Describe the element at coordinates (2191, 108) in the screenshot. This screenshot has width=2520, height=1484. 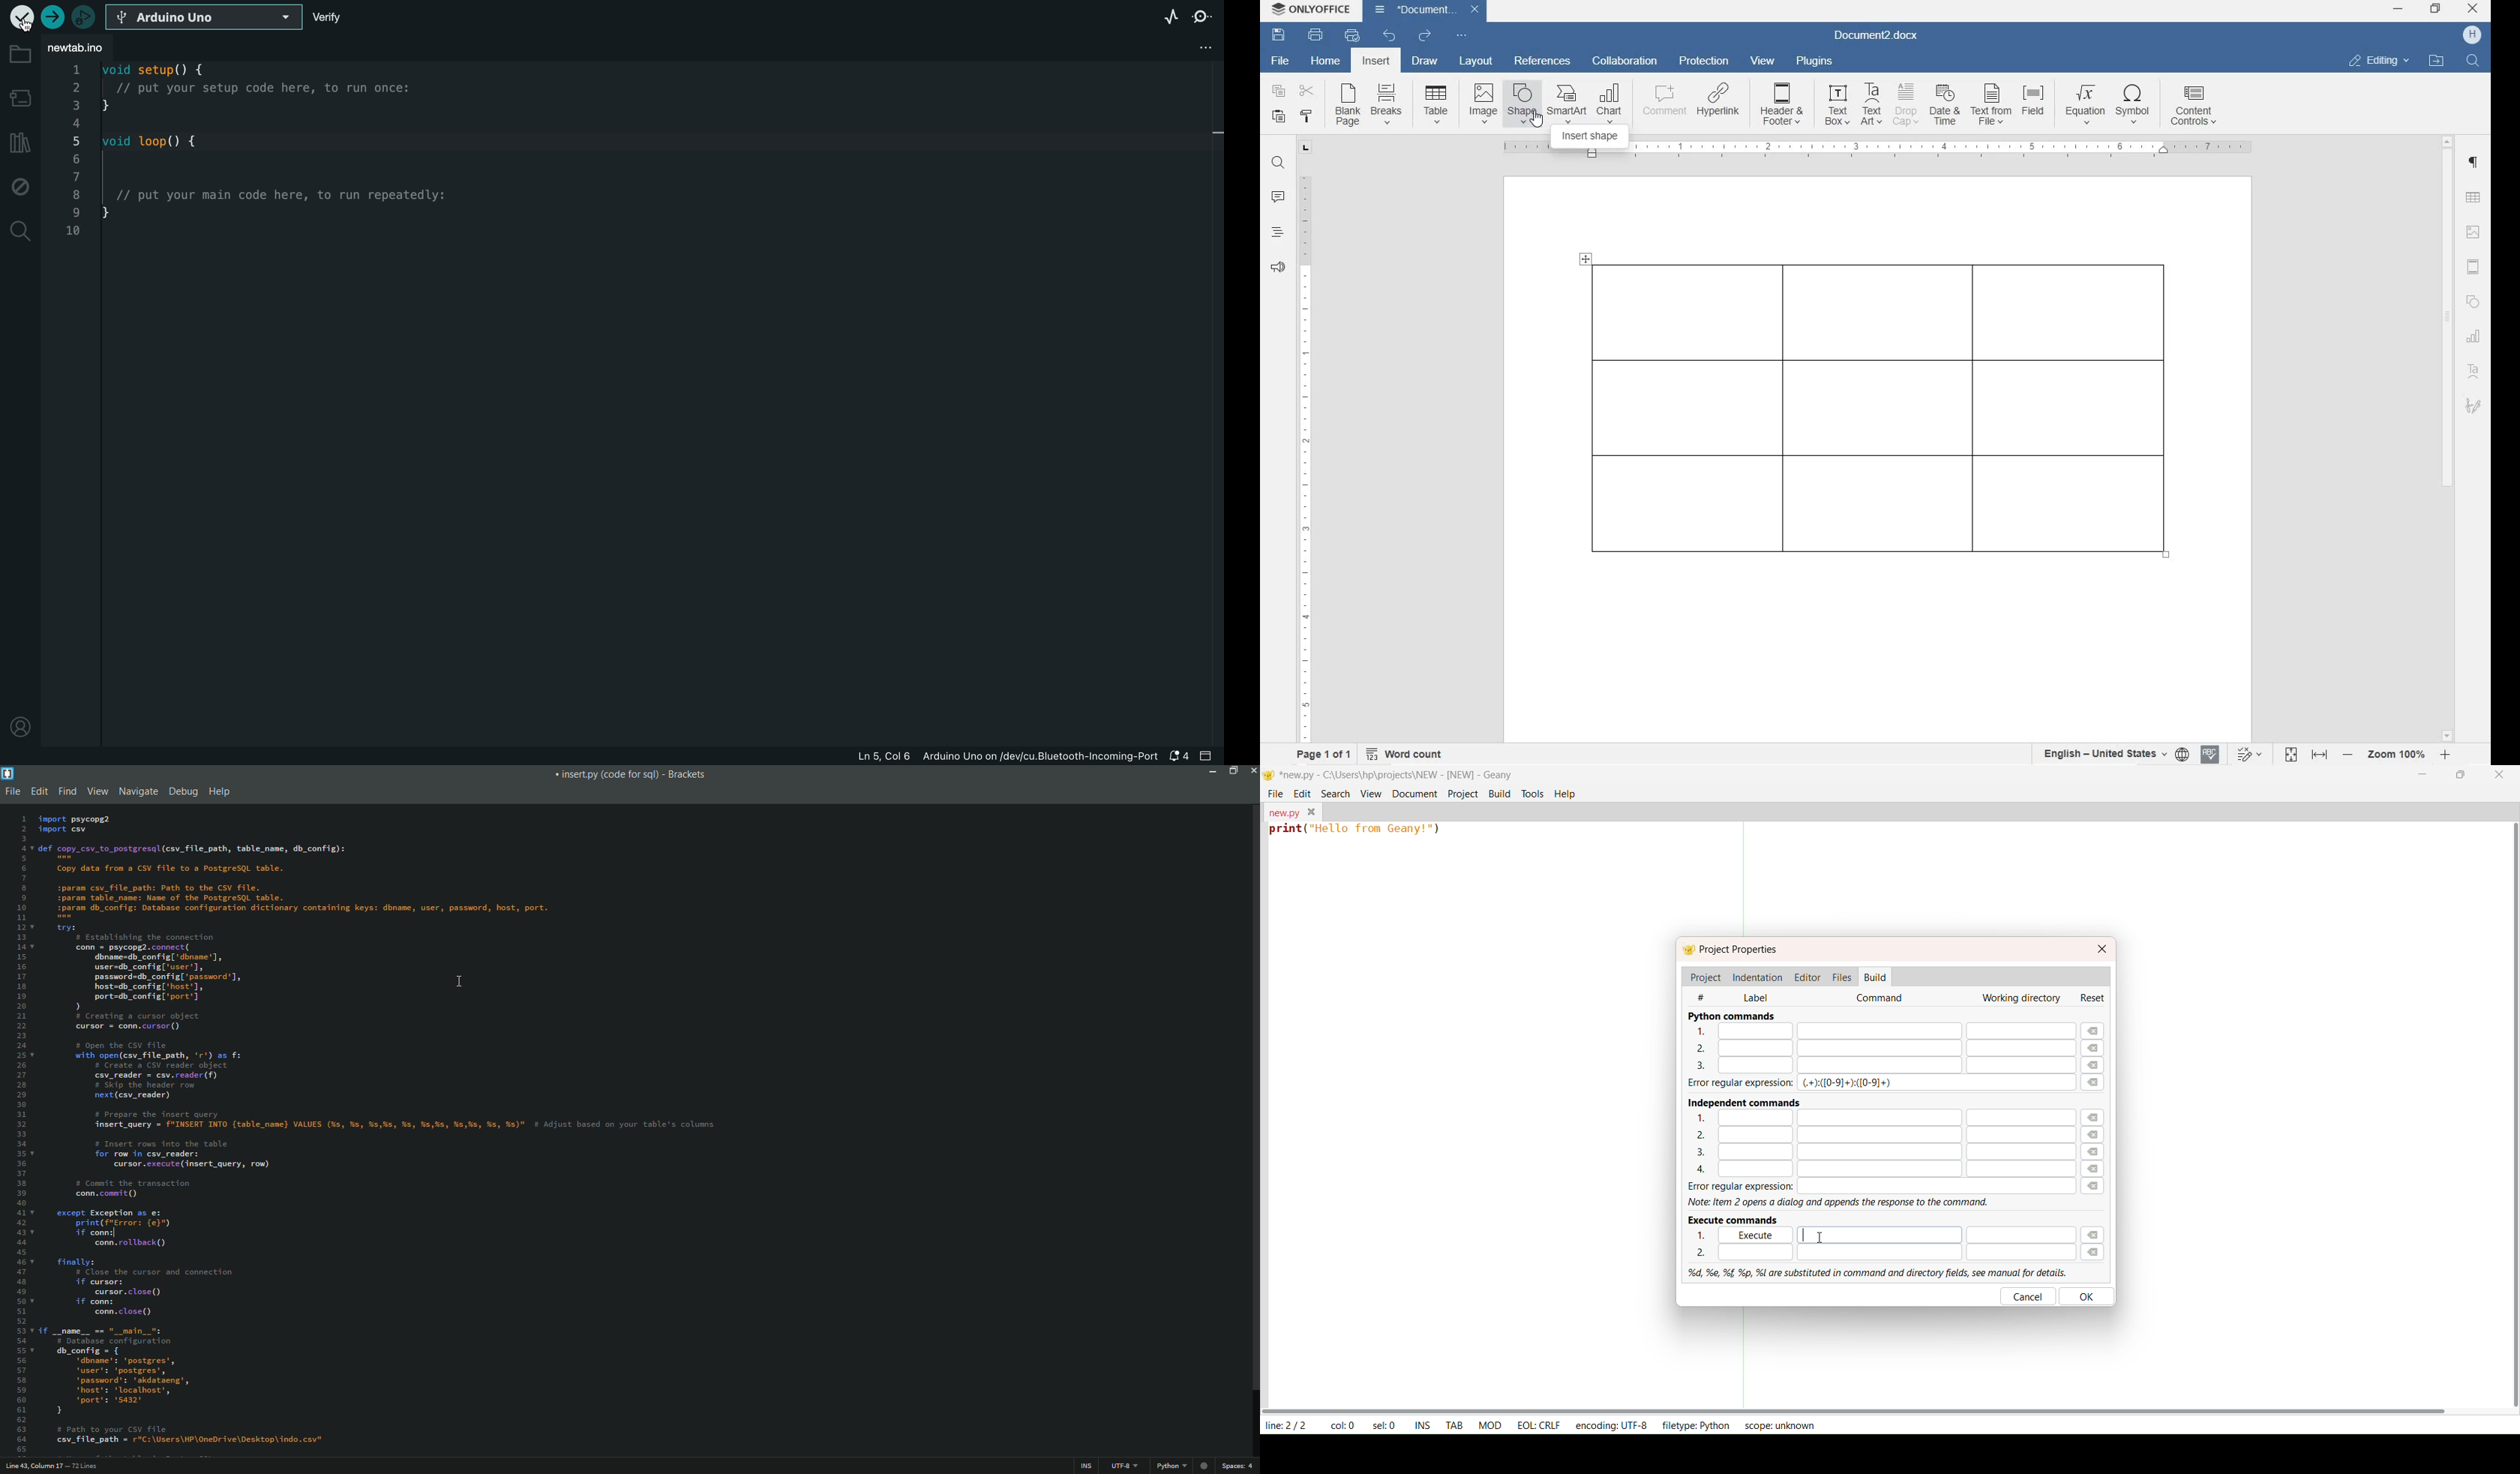
I see `CONTENT CONTROLS` at that location.